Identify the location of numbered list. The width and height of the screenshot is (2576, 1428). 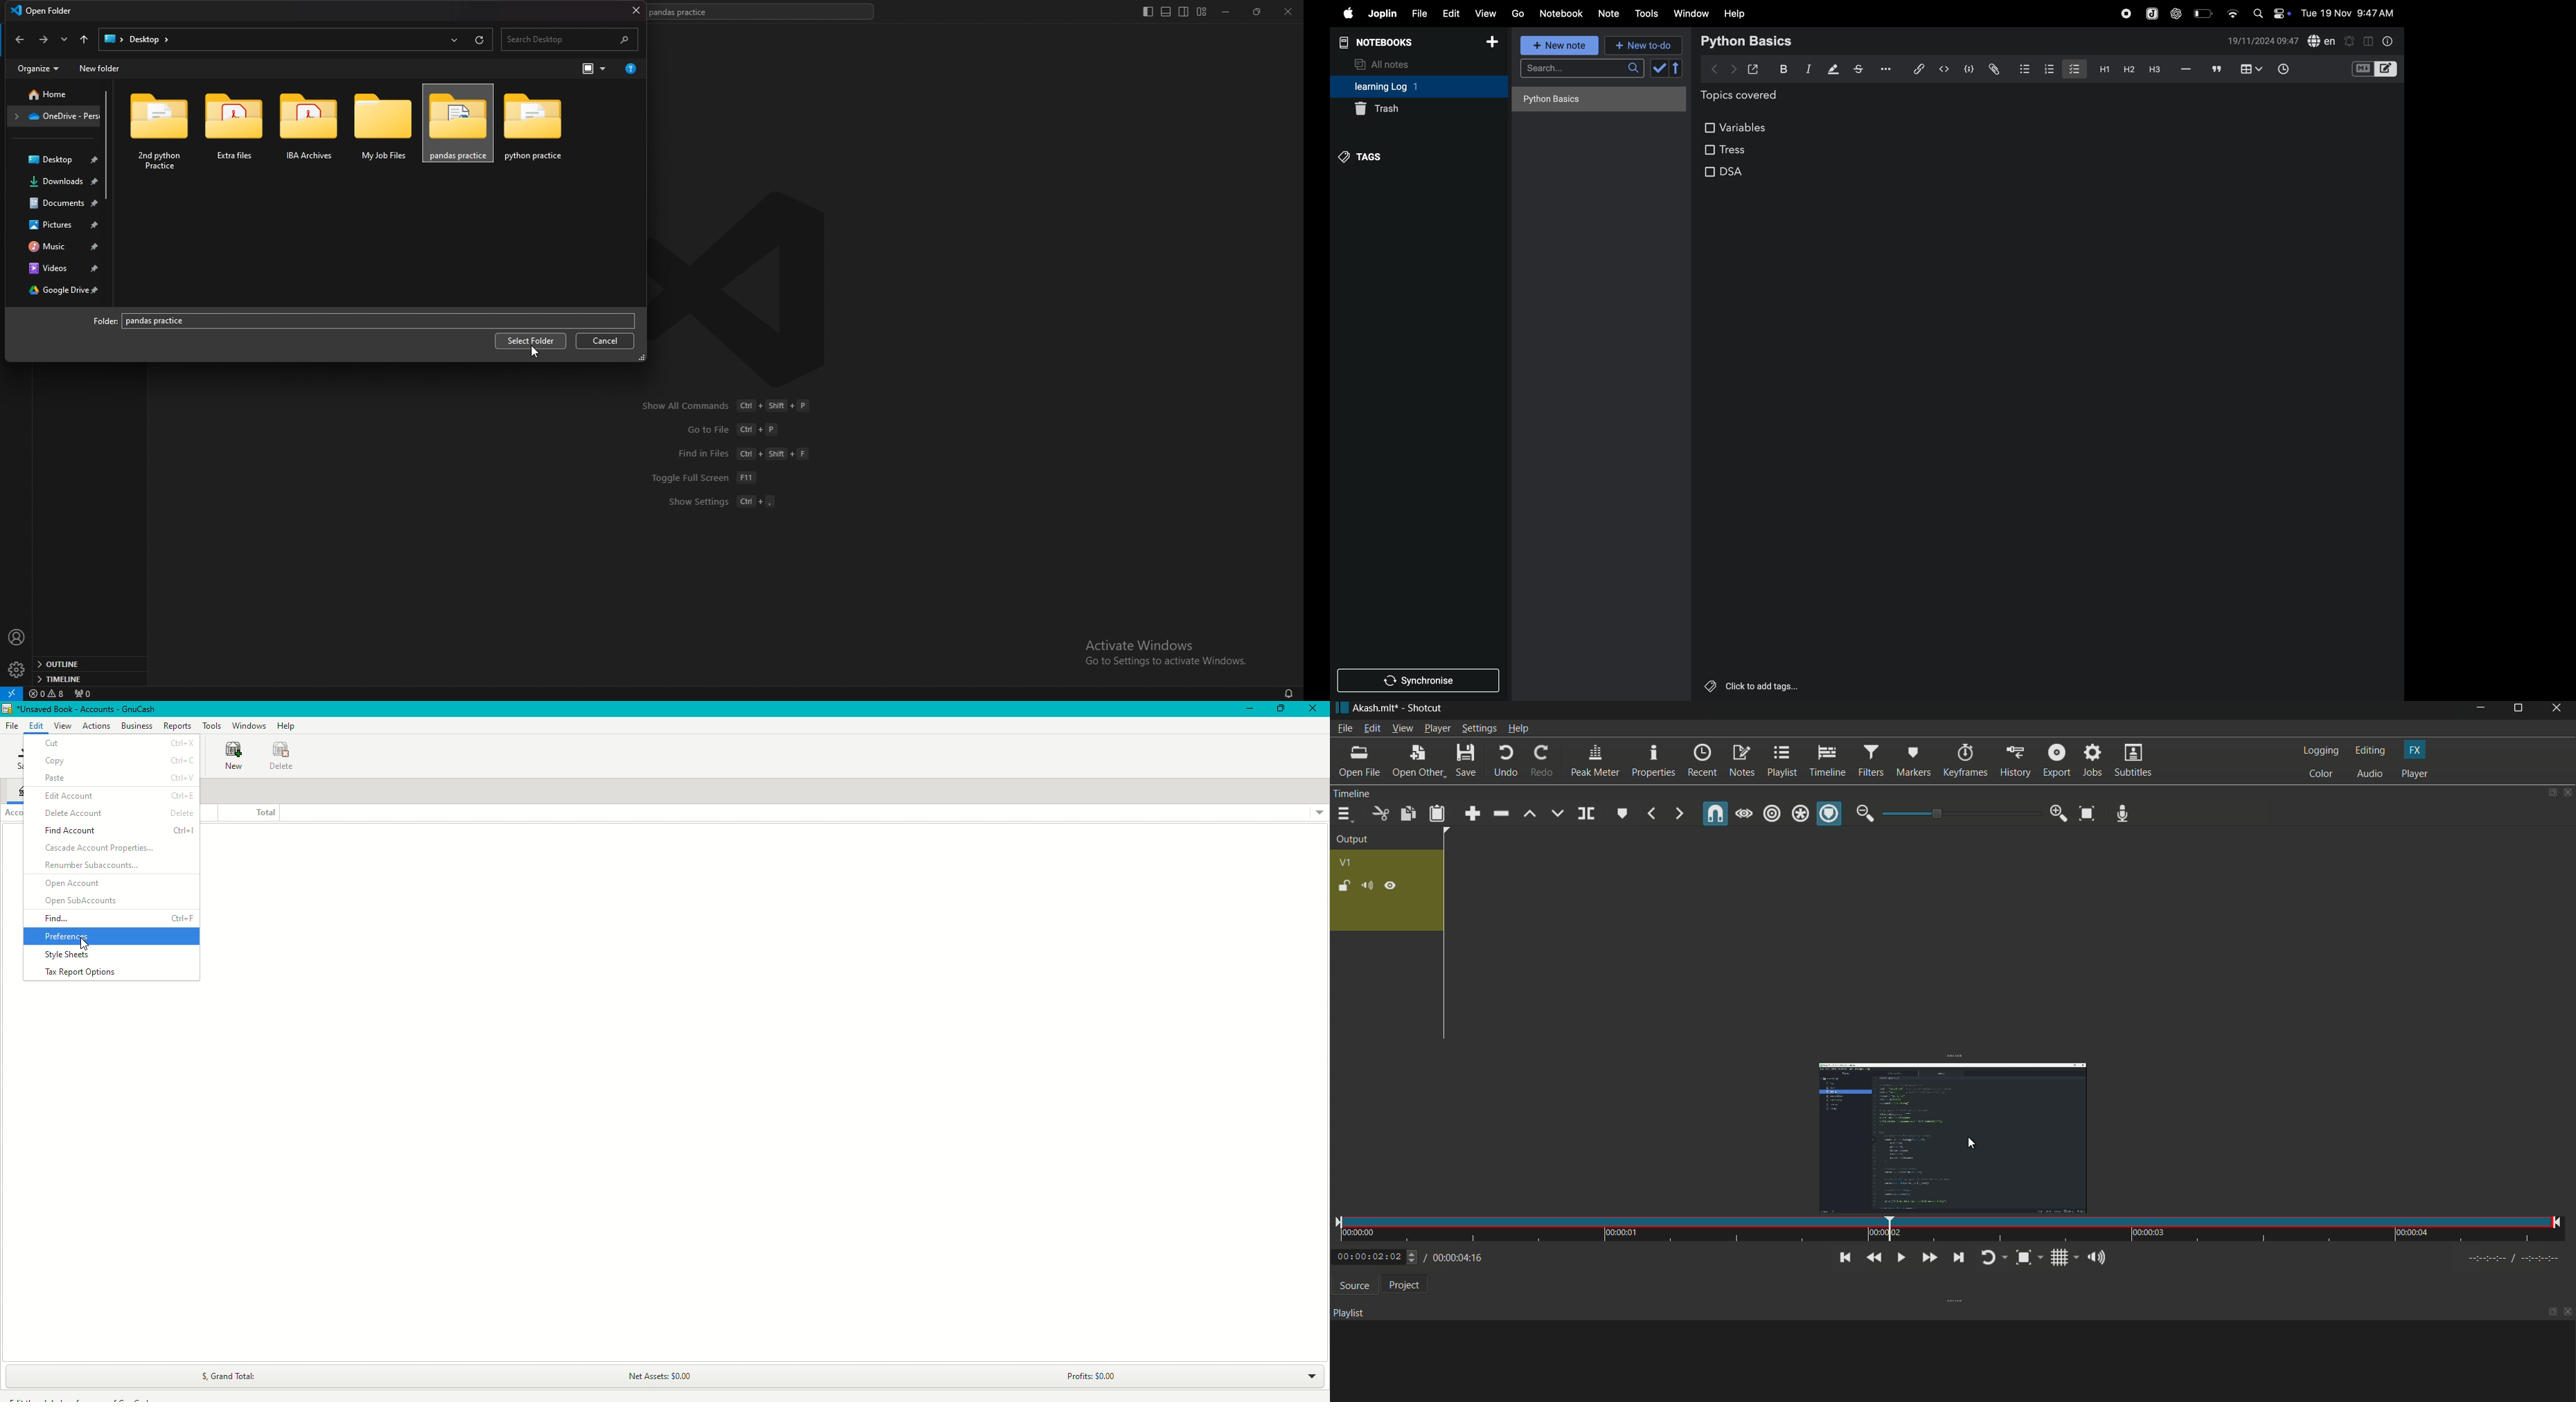
(2052, 69).